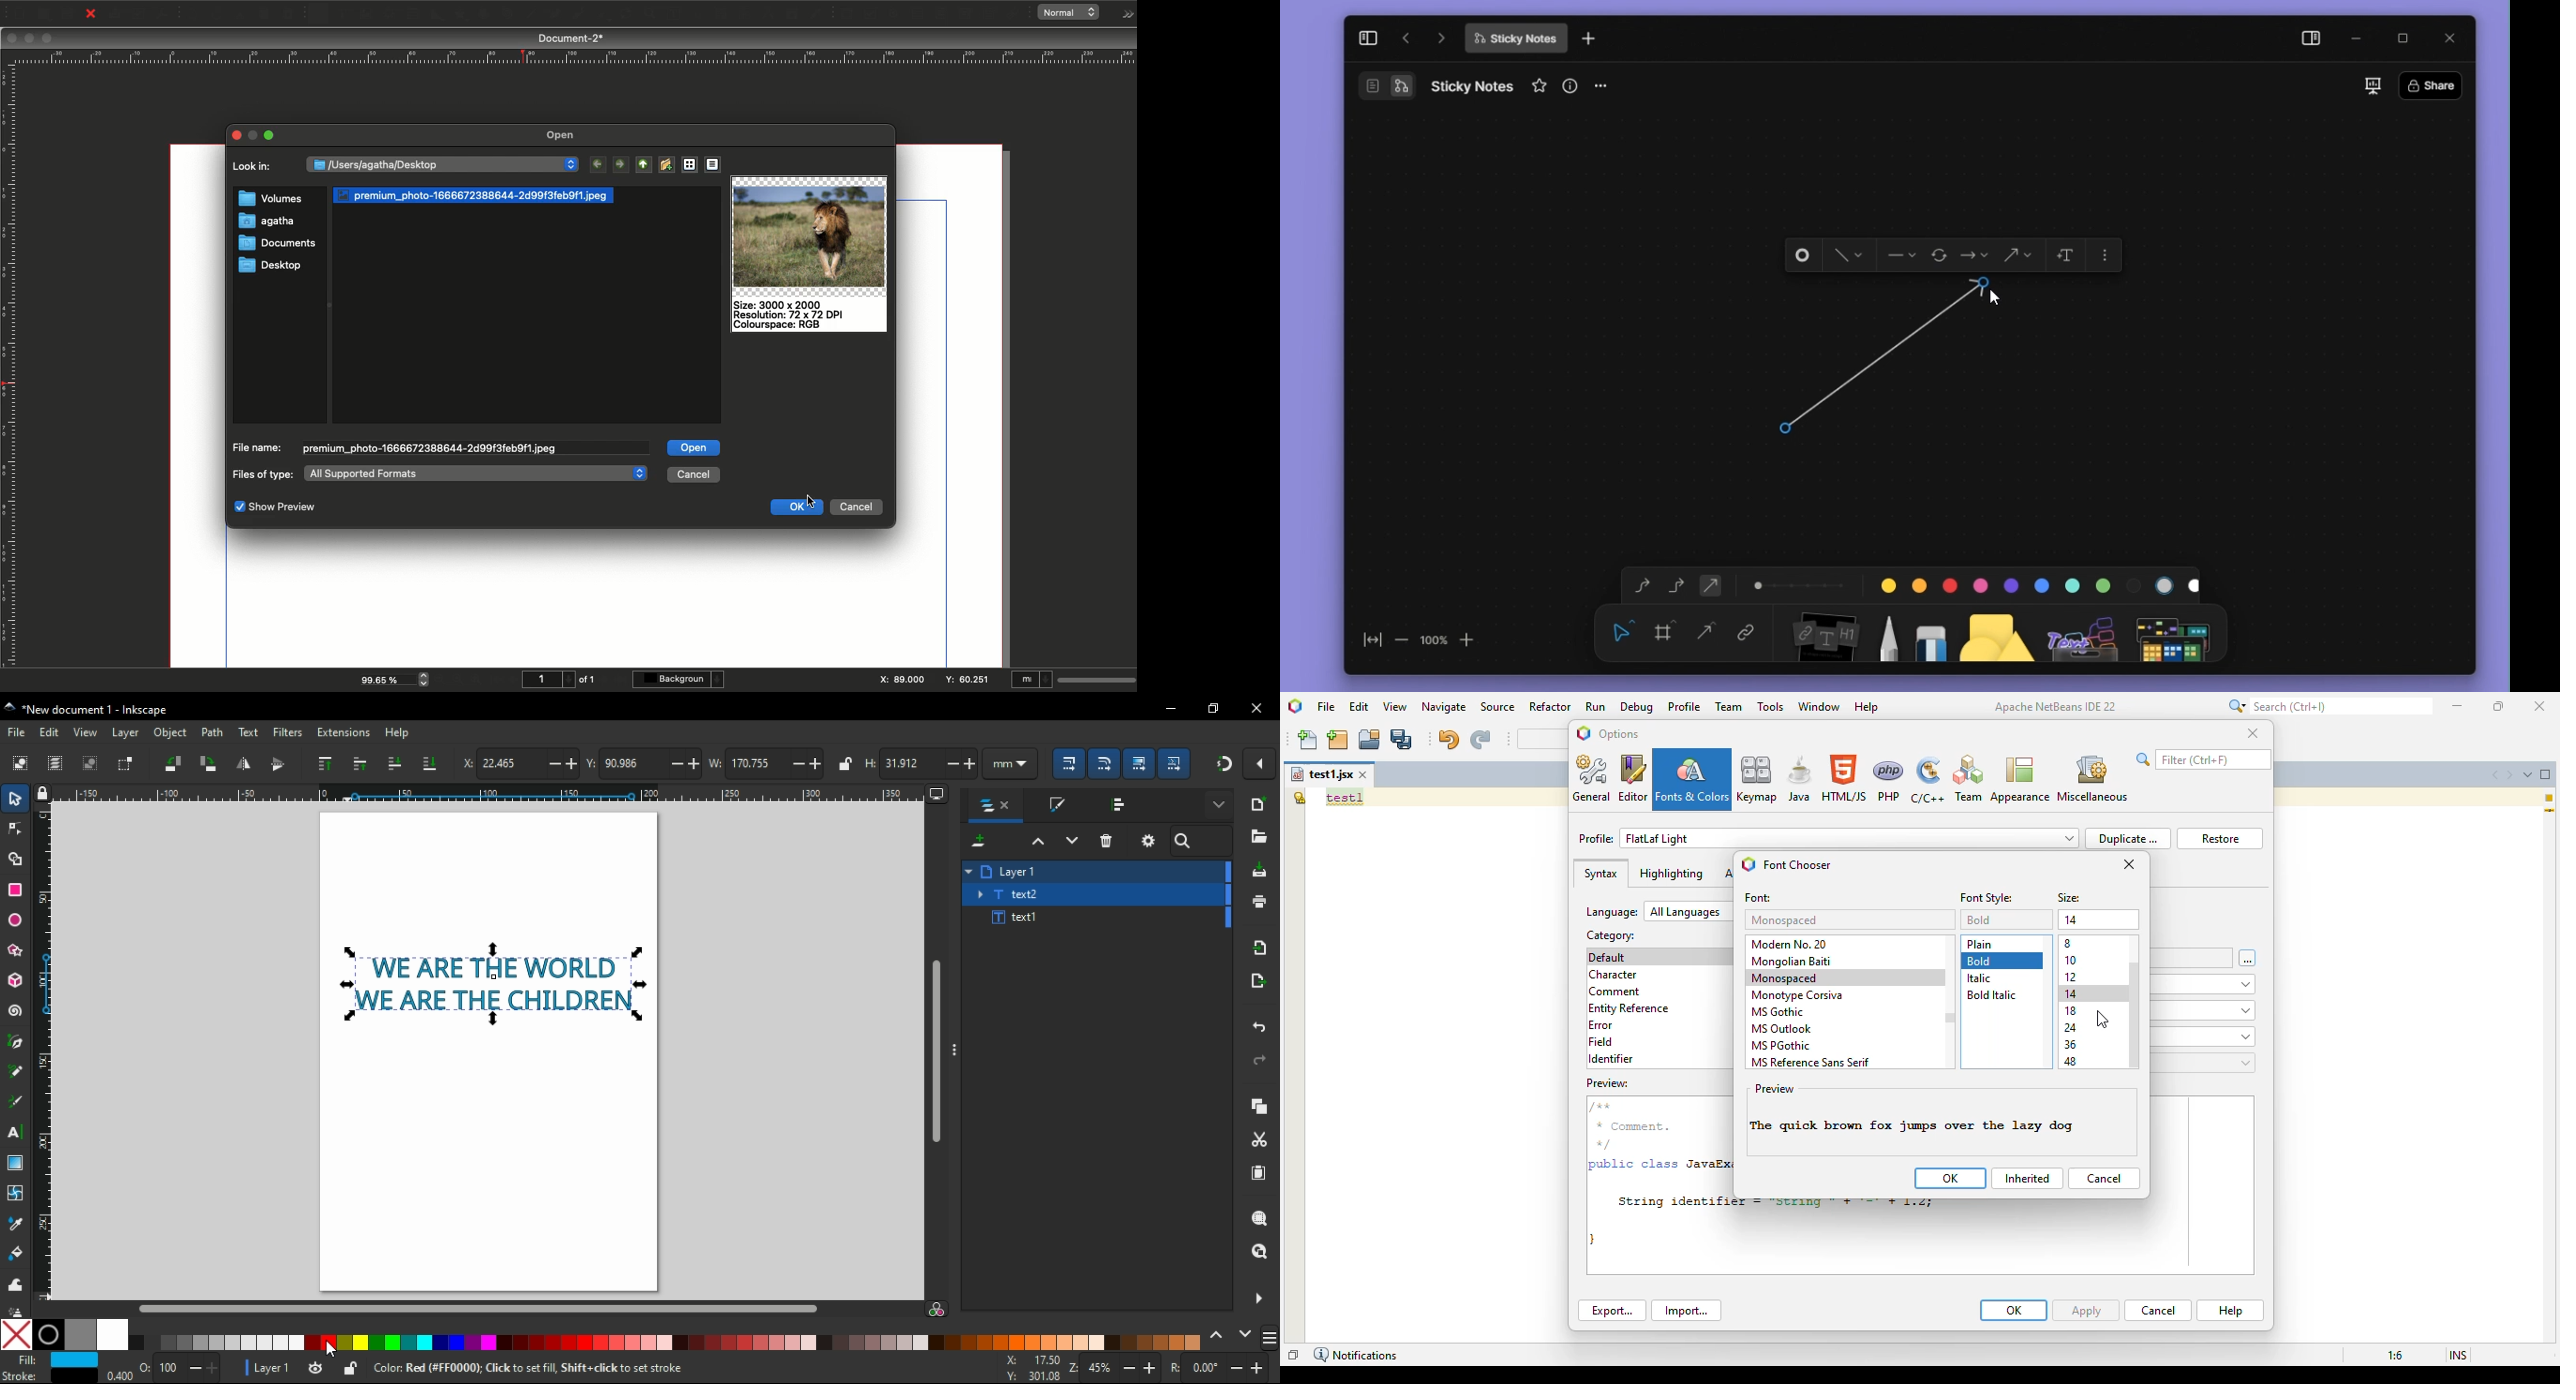  What do you see at coordinates (1572, 86) in the screenshot?
I see `view info` at bounding box center [1572, 86].